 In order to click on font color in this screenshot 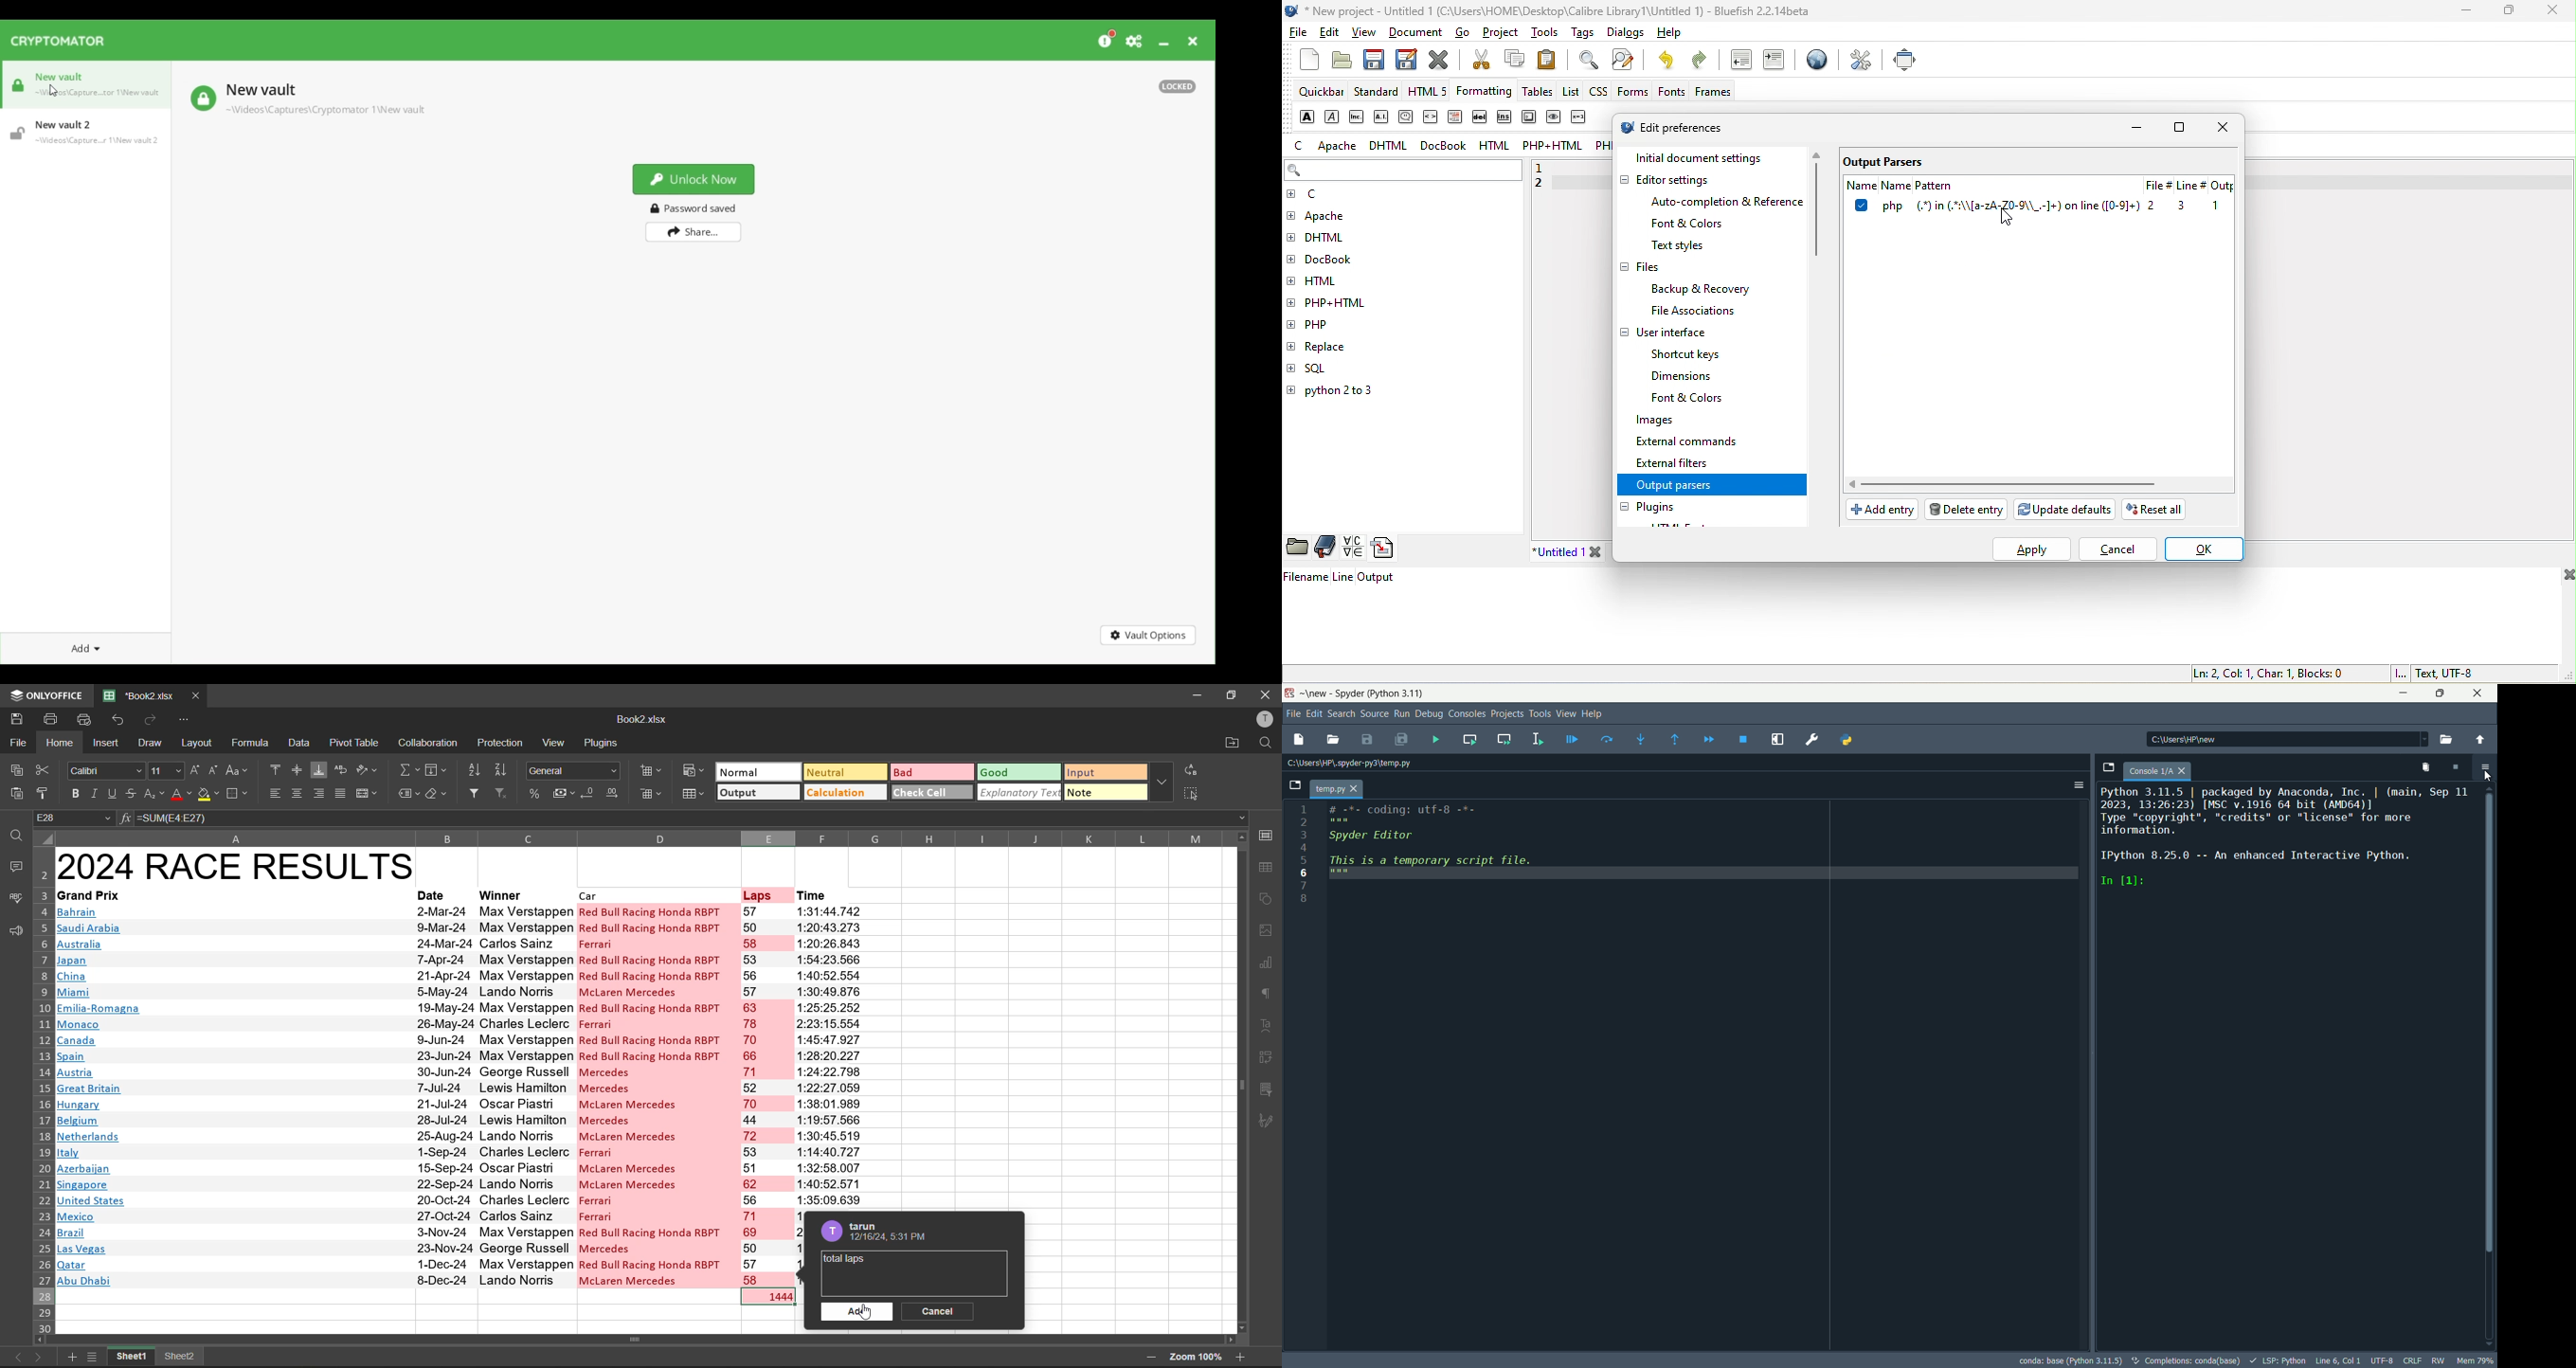, I will do `click(180, 794)`.